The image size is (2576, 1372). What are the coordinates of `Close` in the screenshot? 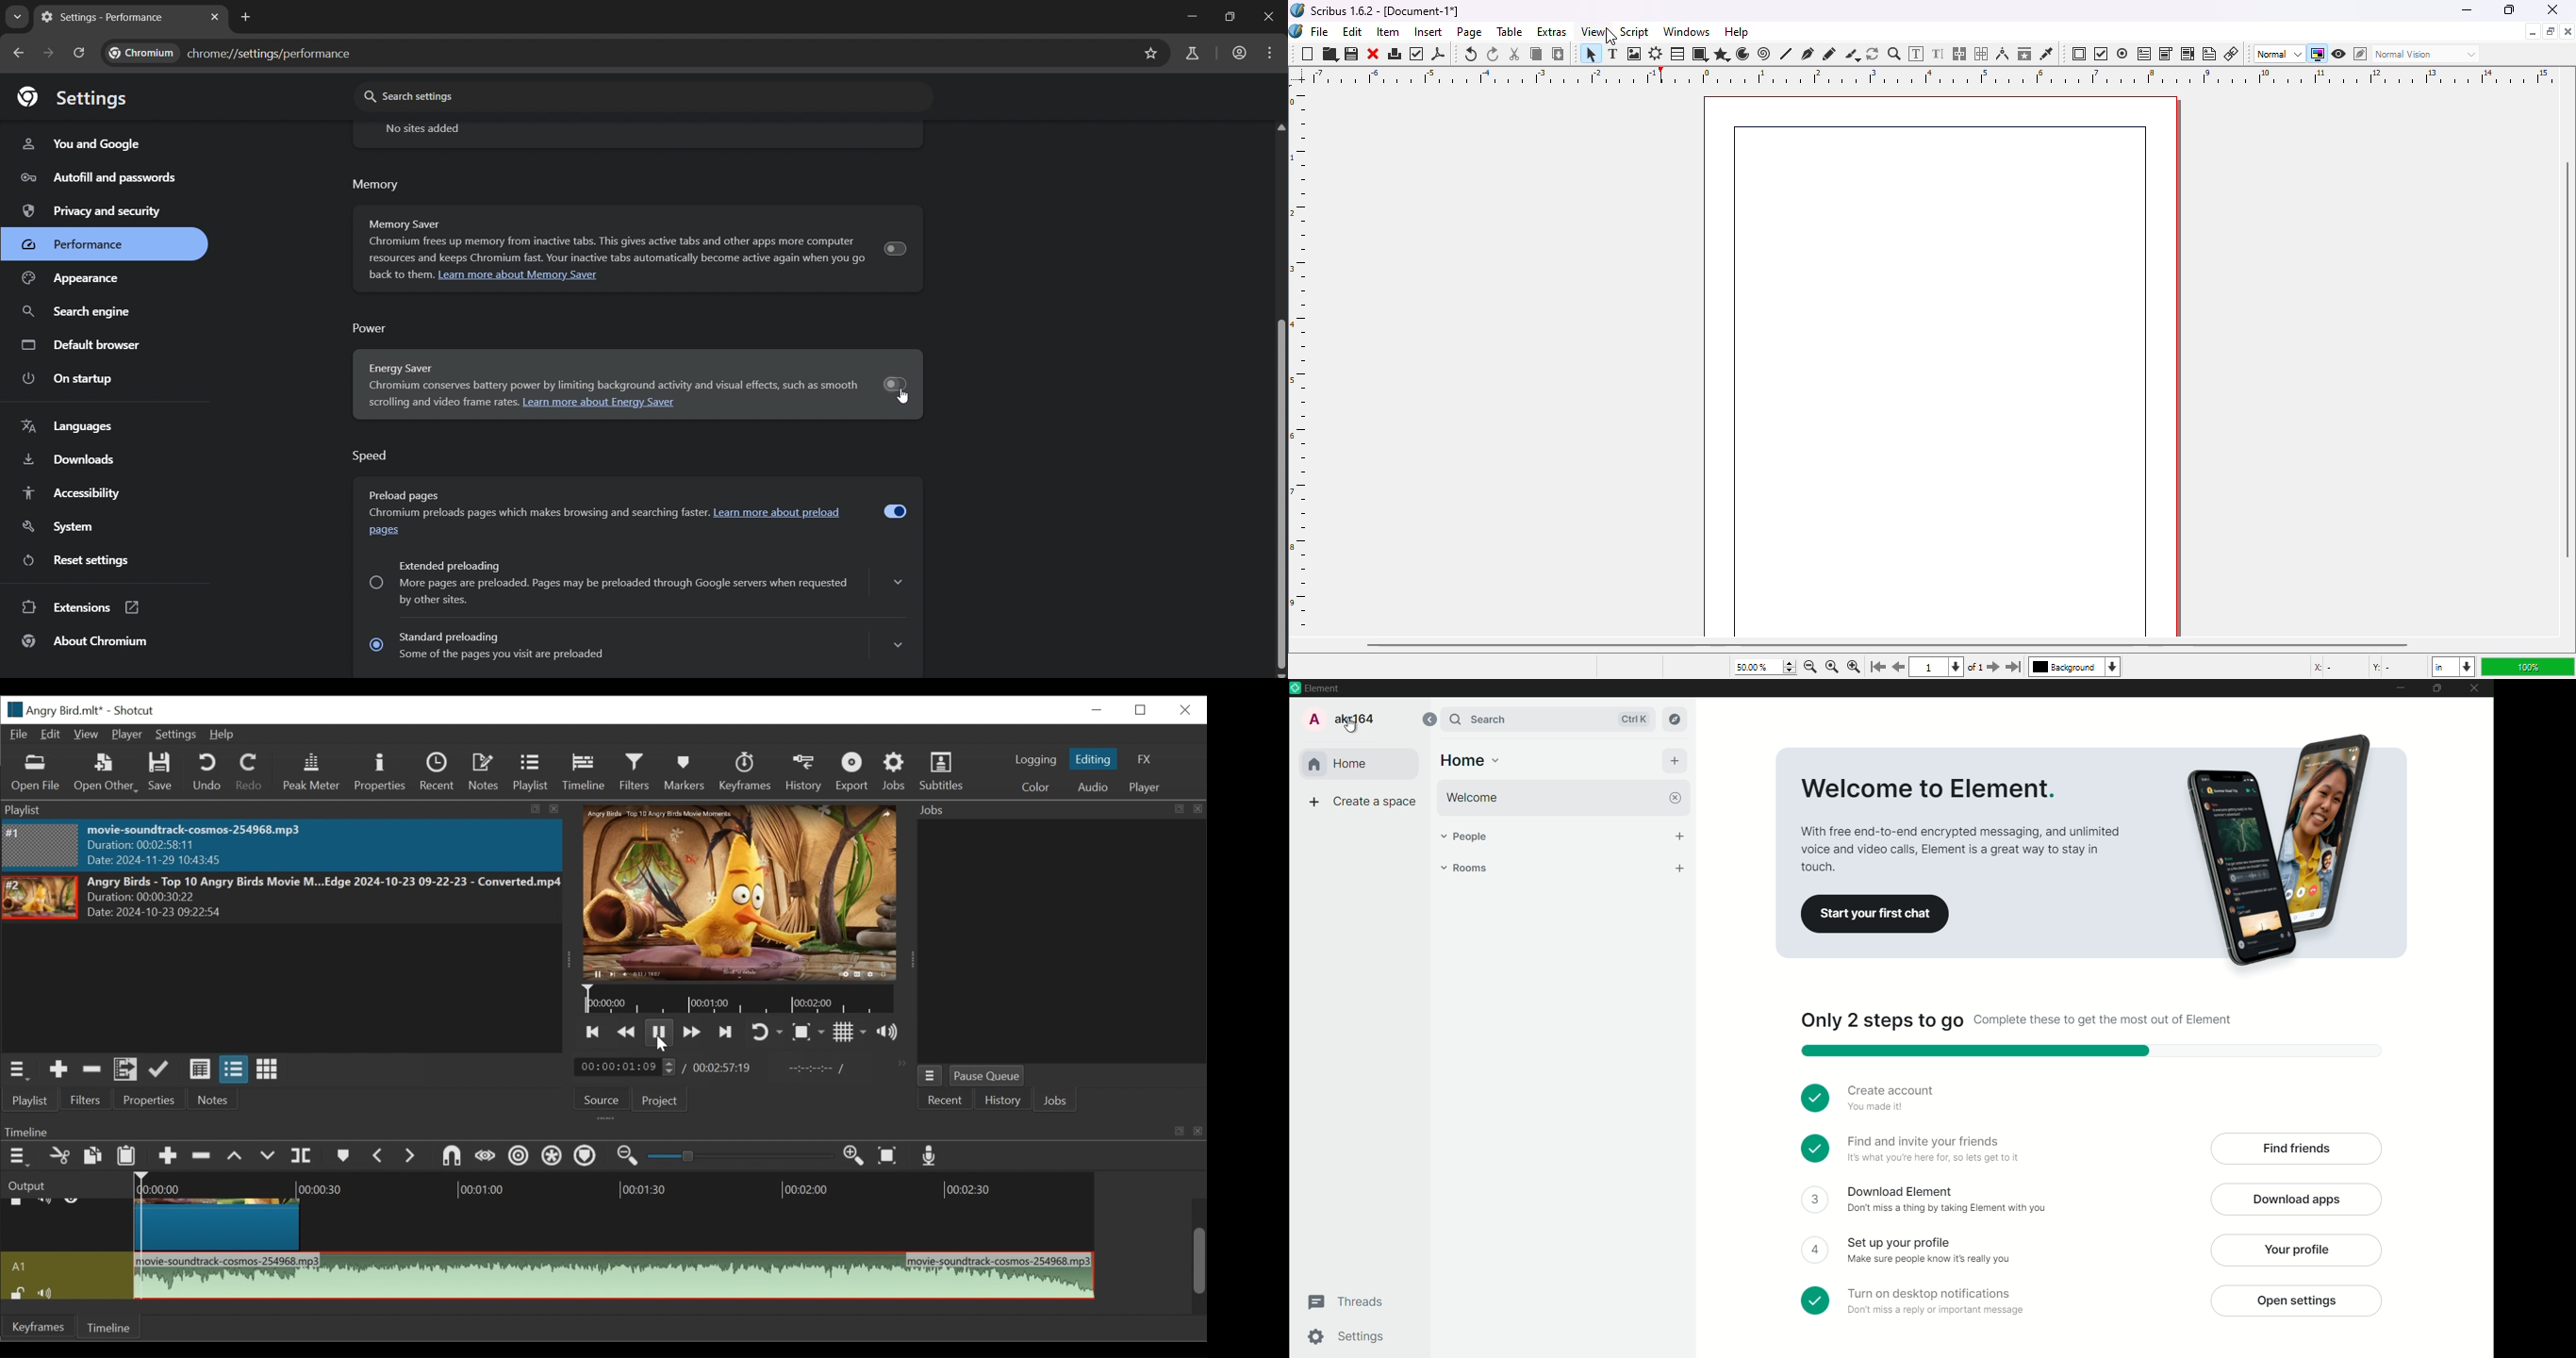 It's located at (1185, 708).